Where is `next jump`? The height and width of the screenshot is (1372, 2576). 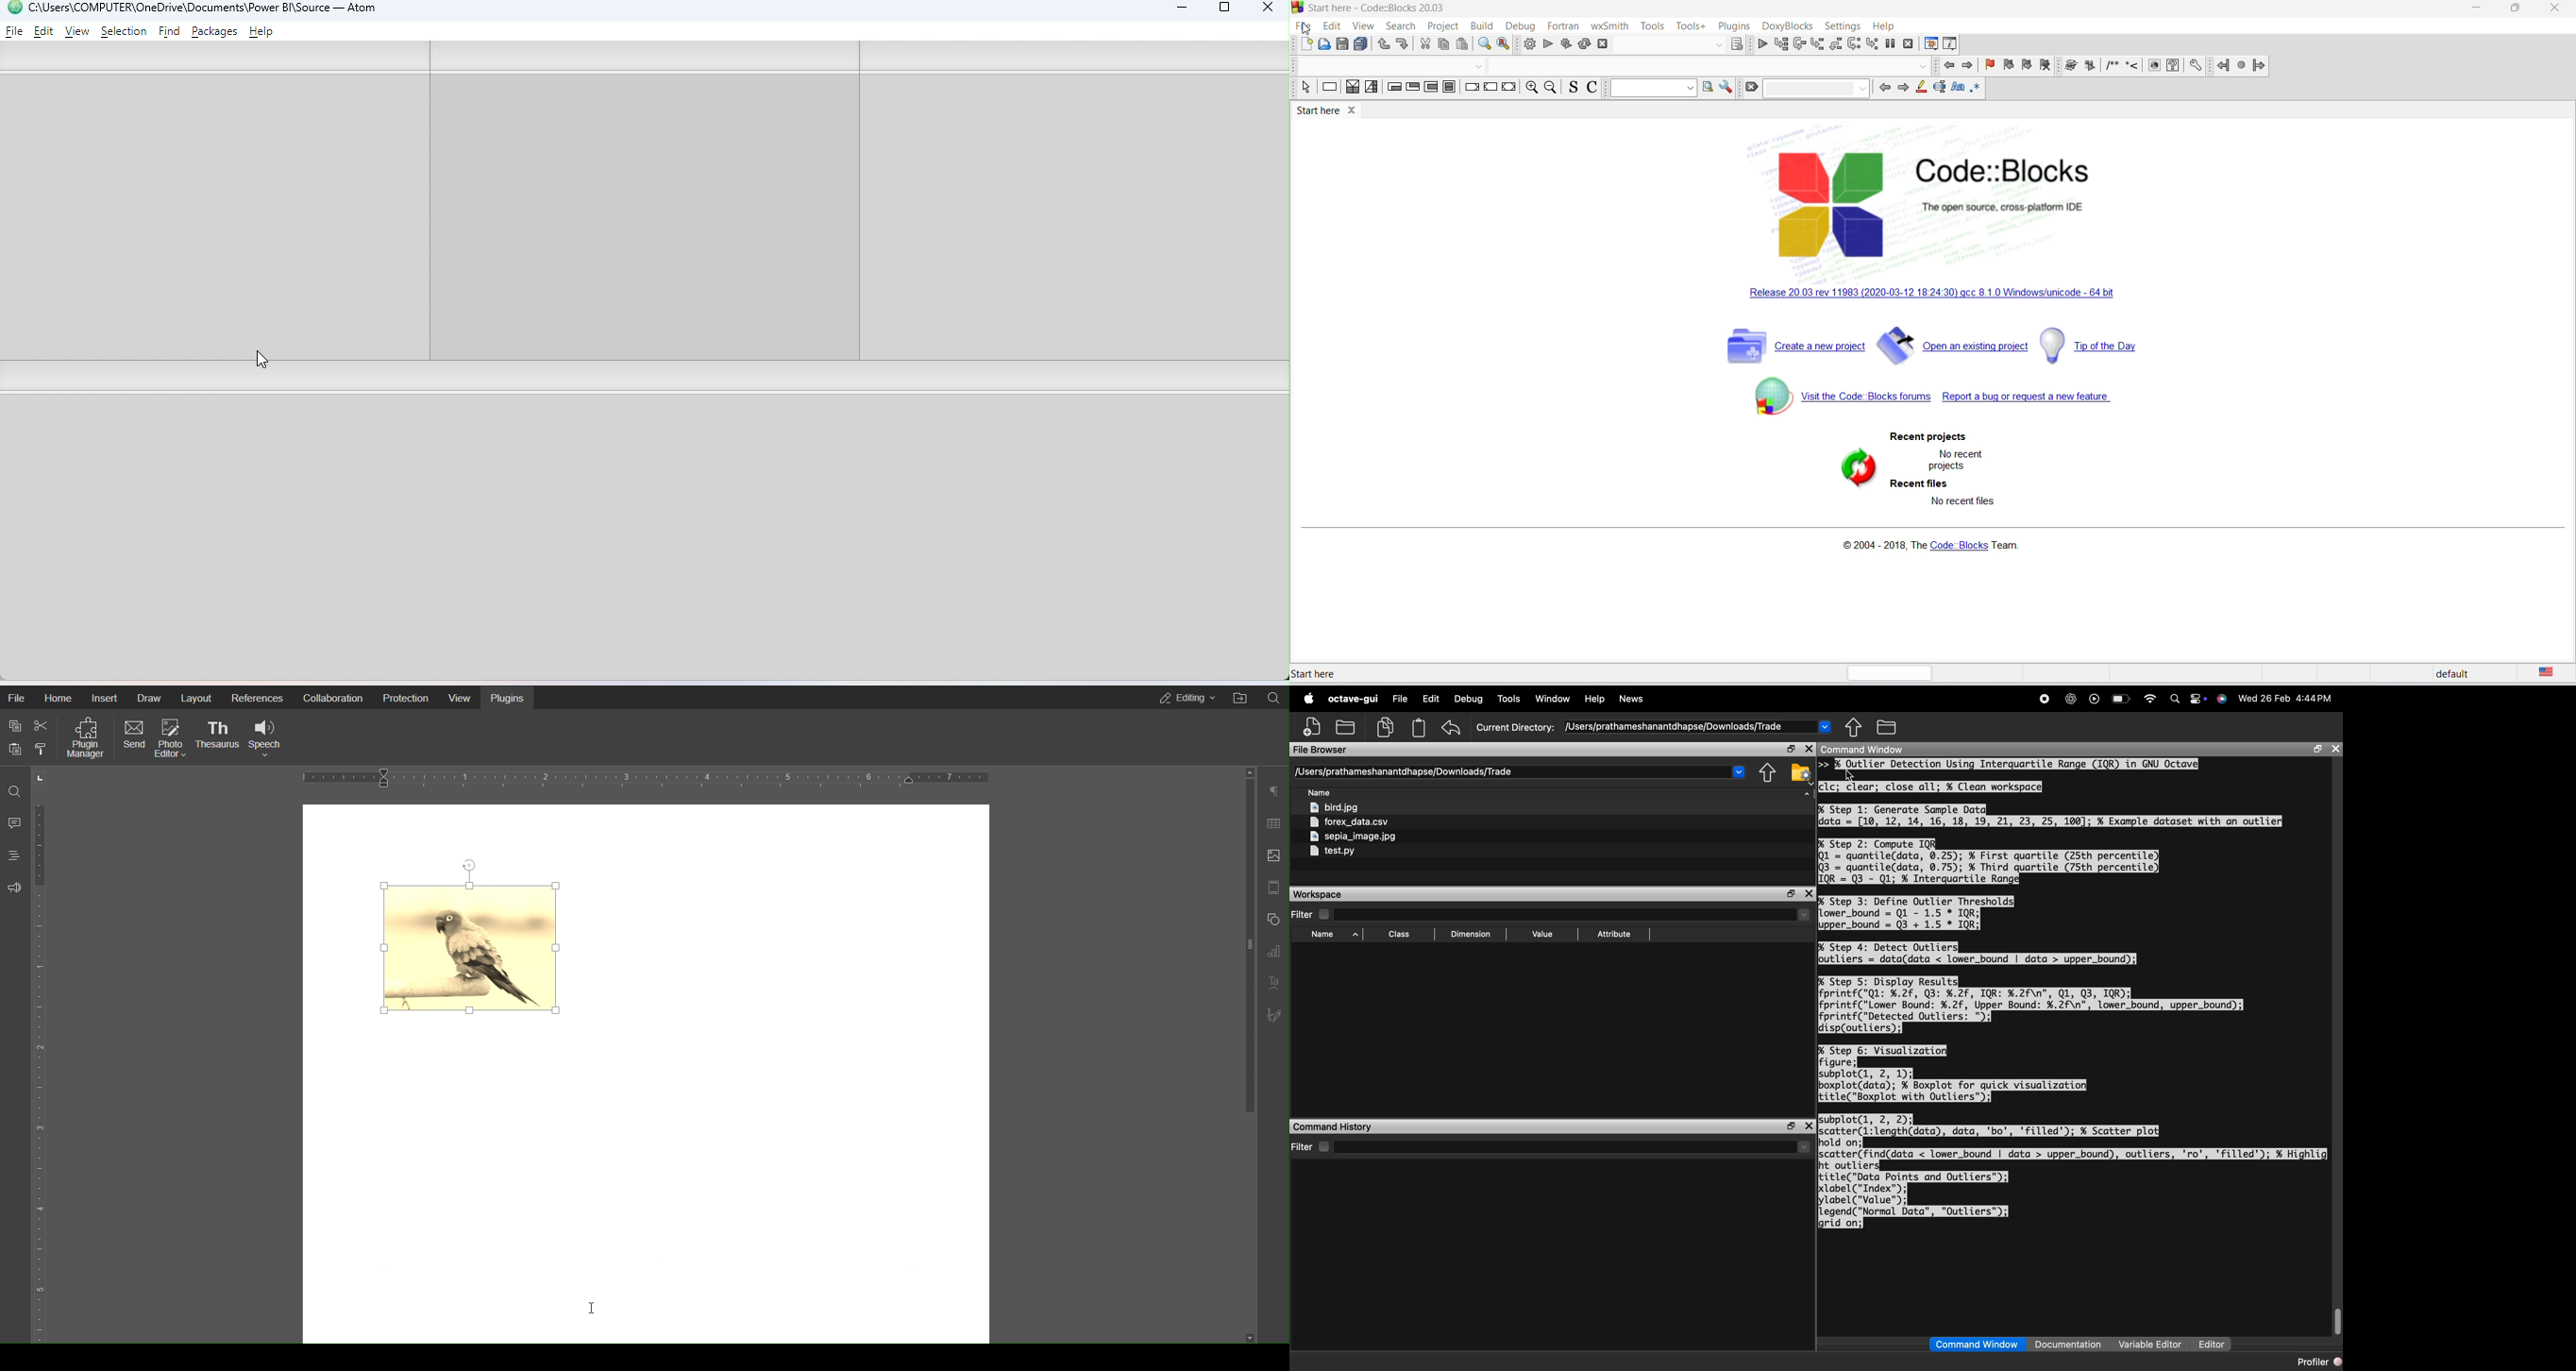 next jump is located at coordinates (2241, 66).